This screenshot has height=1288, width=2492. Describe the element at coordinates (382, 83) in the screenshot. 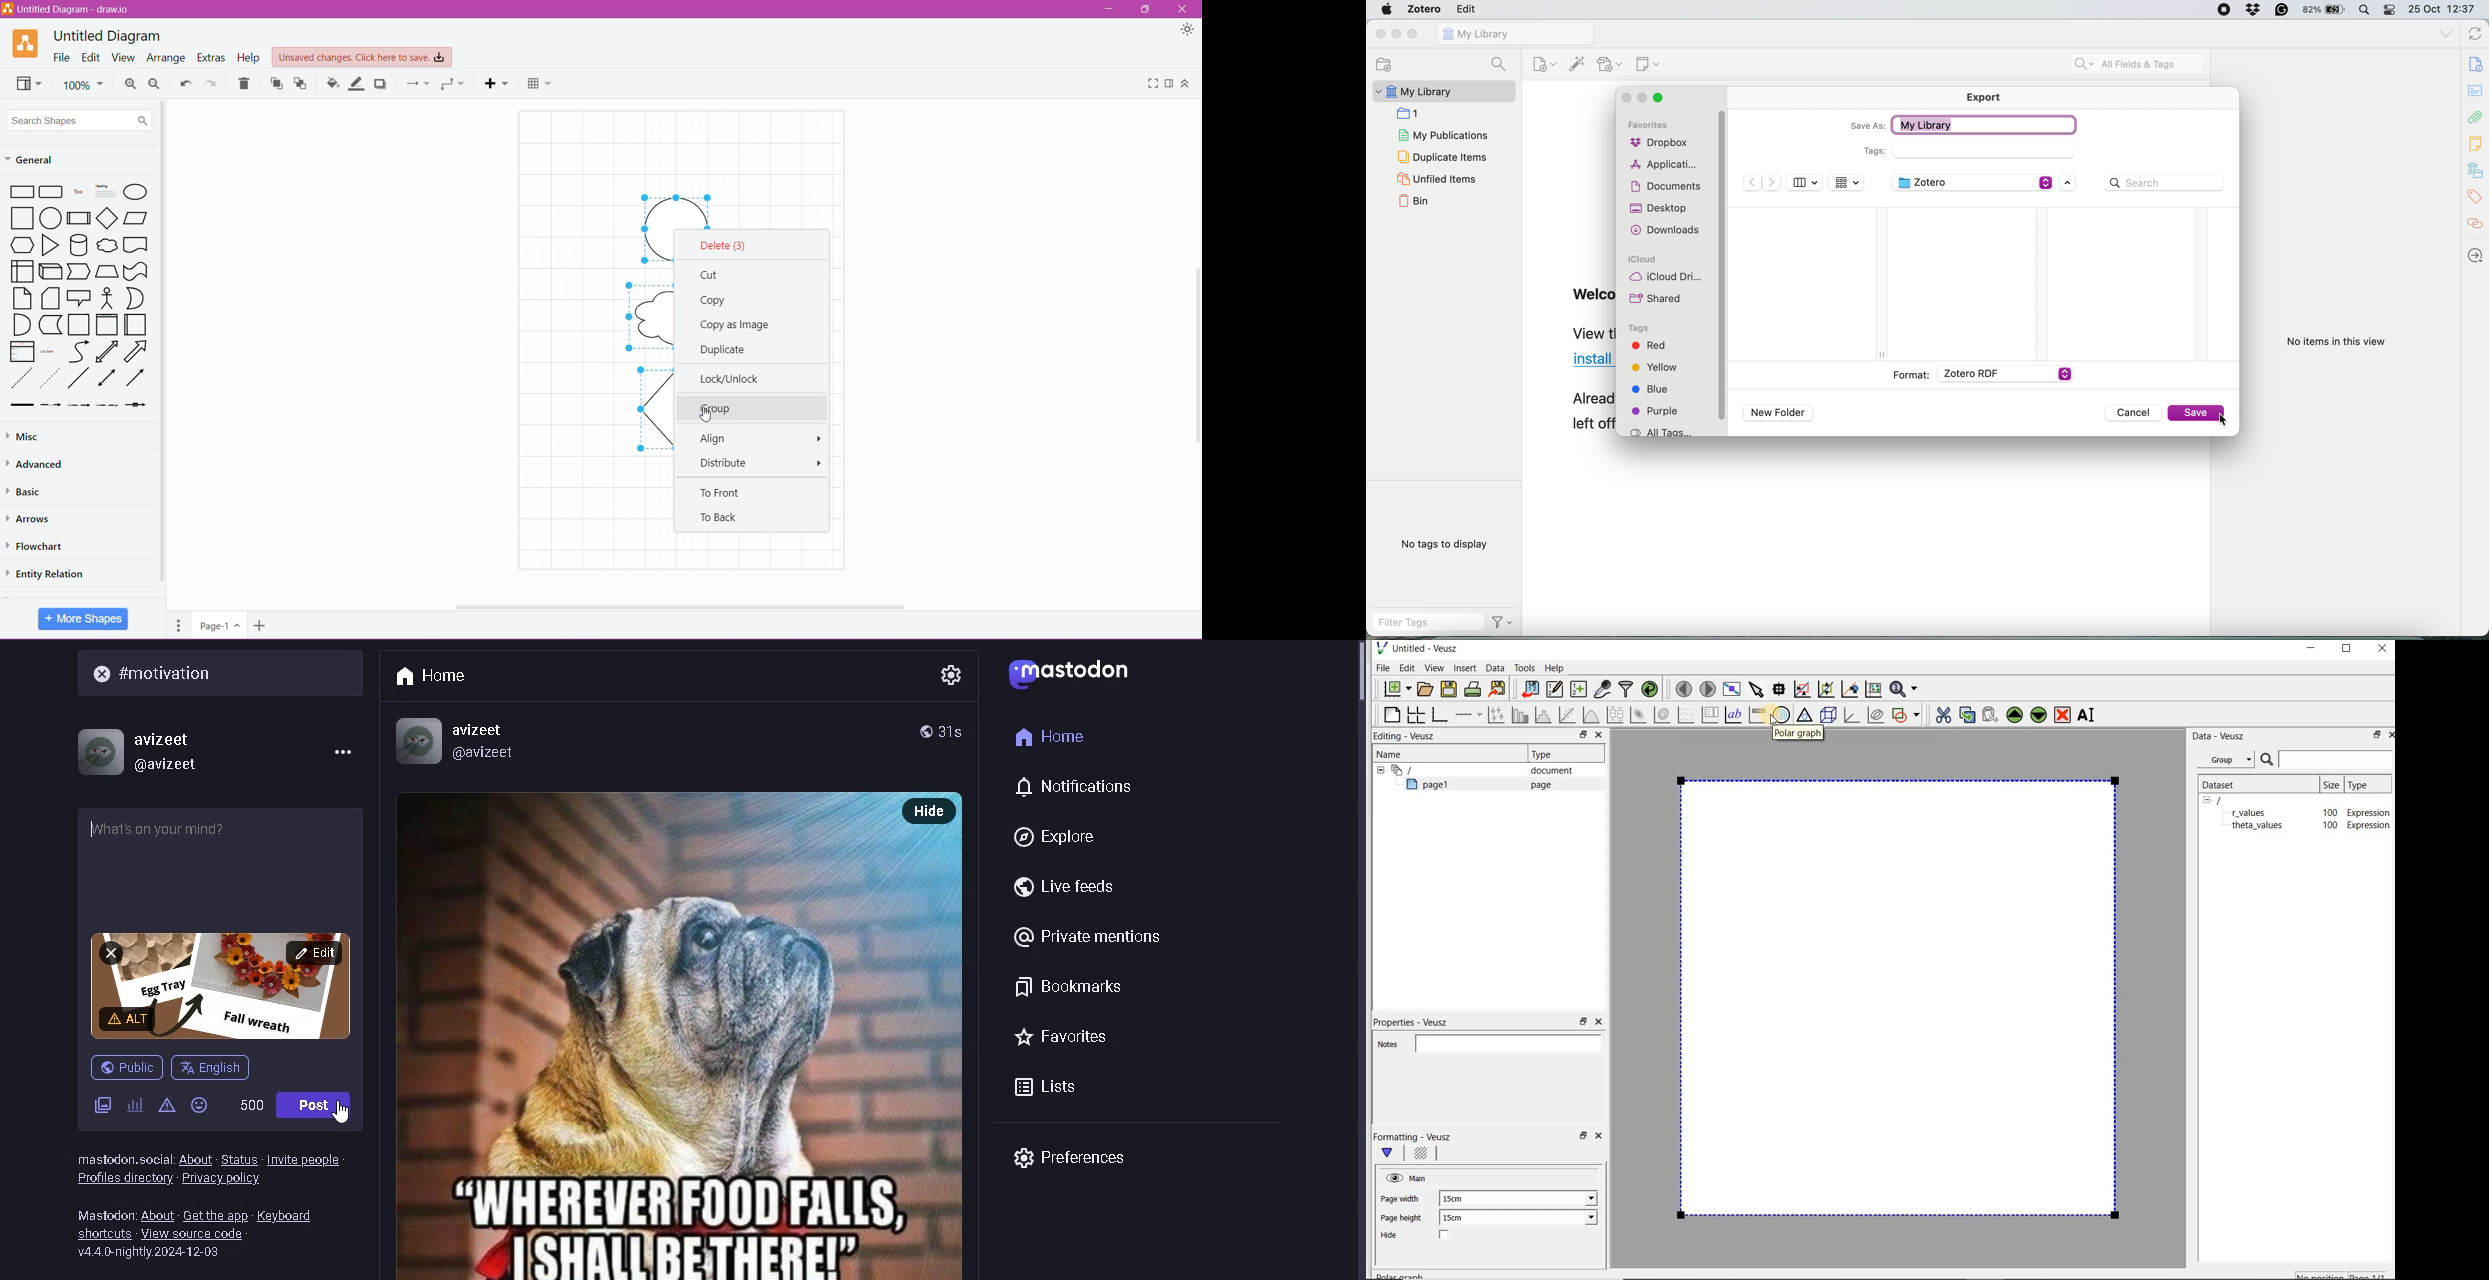

I see `Shadow` at that location.